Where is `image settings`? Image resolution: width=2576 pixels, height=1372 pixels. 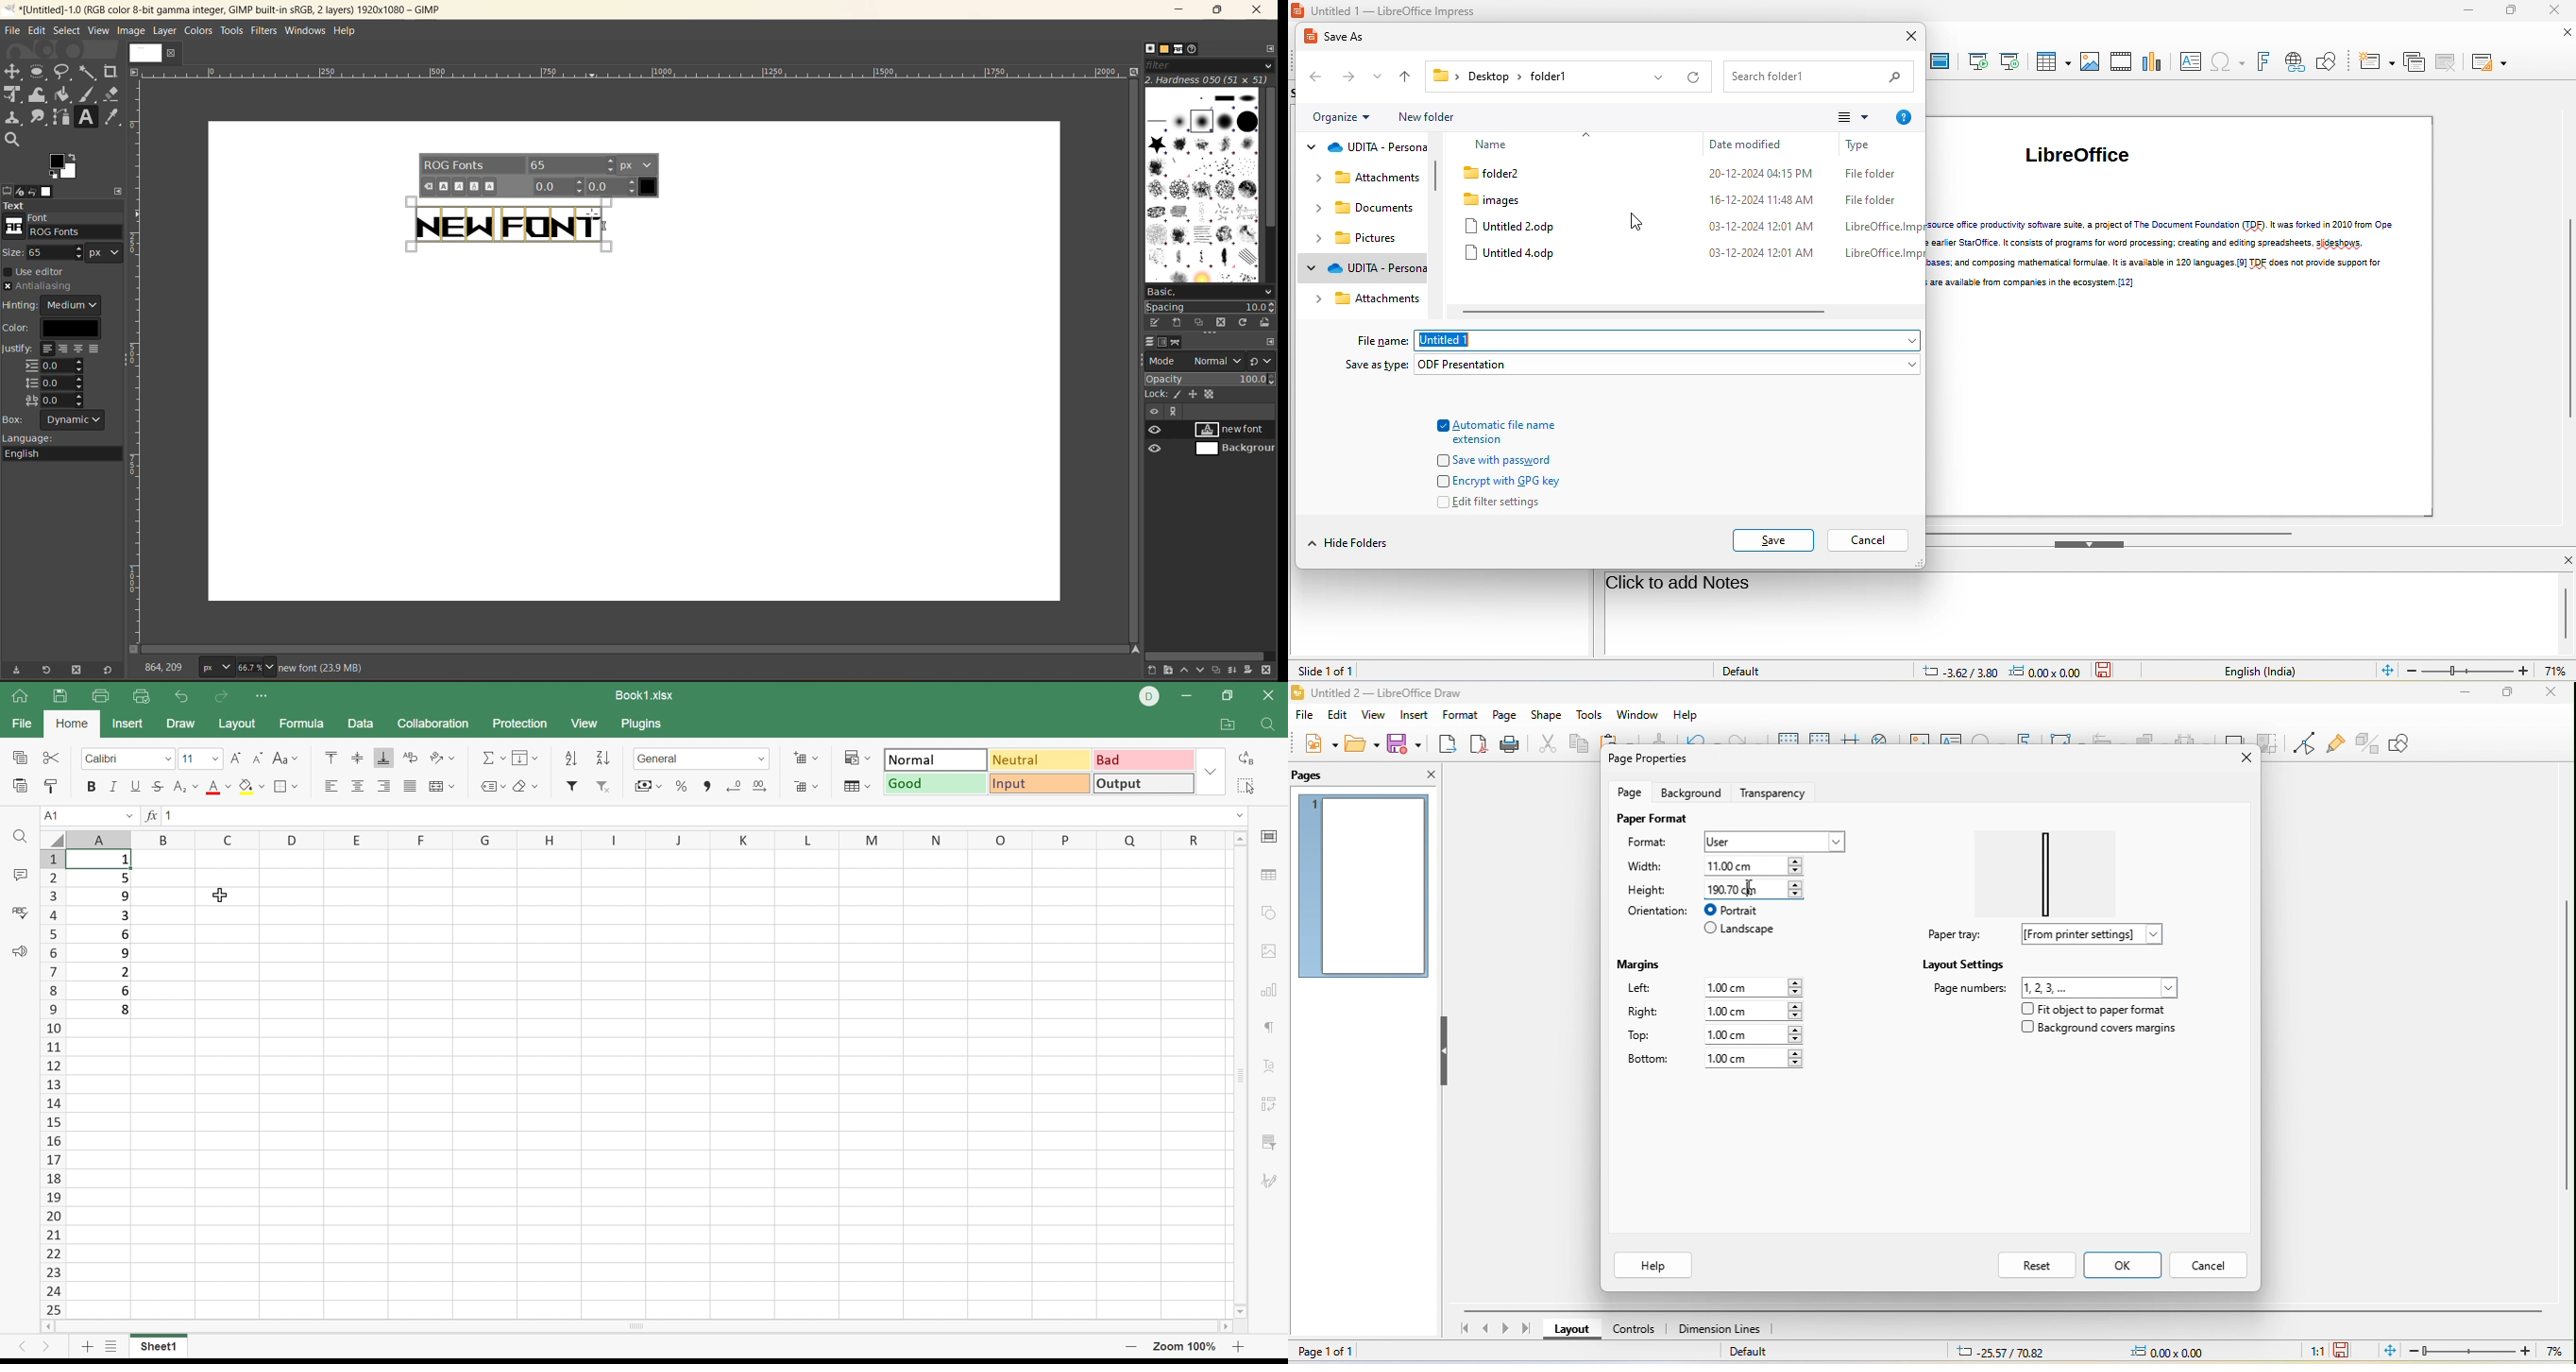
image settings is located at coordinates (1267, 952).